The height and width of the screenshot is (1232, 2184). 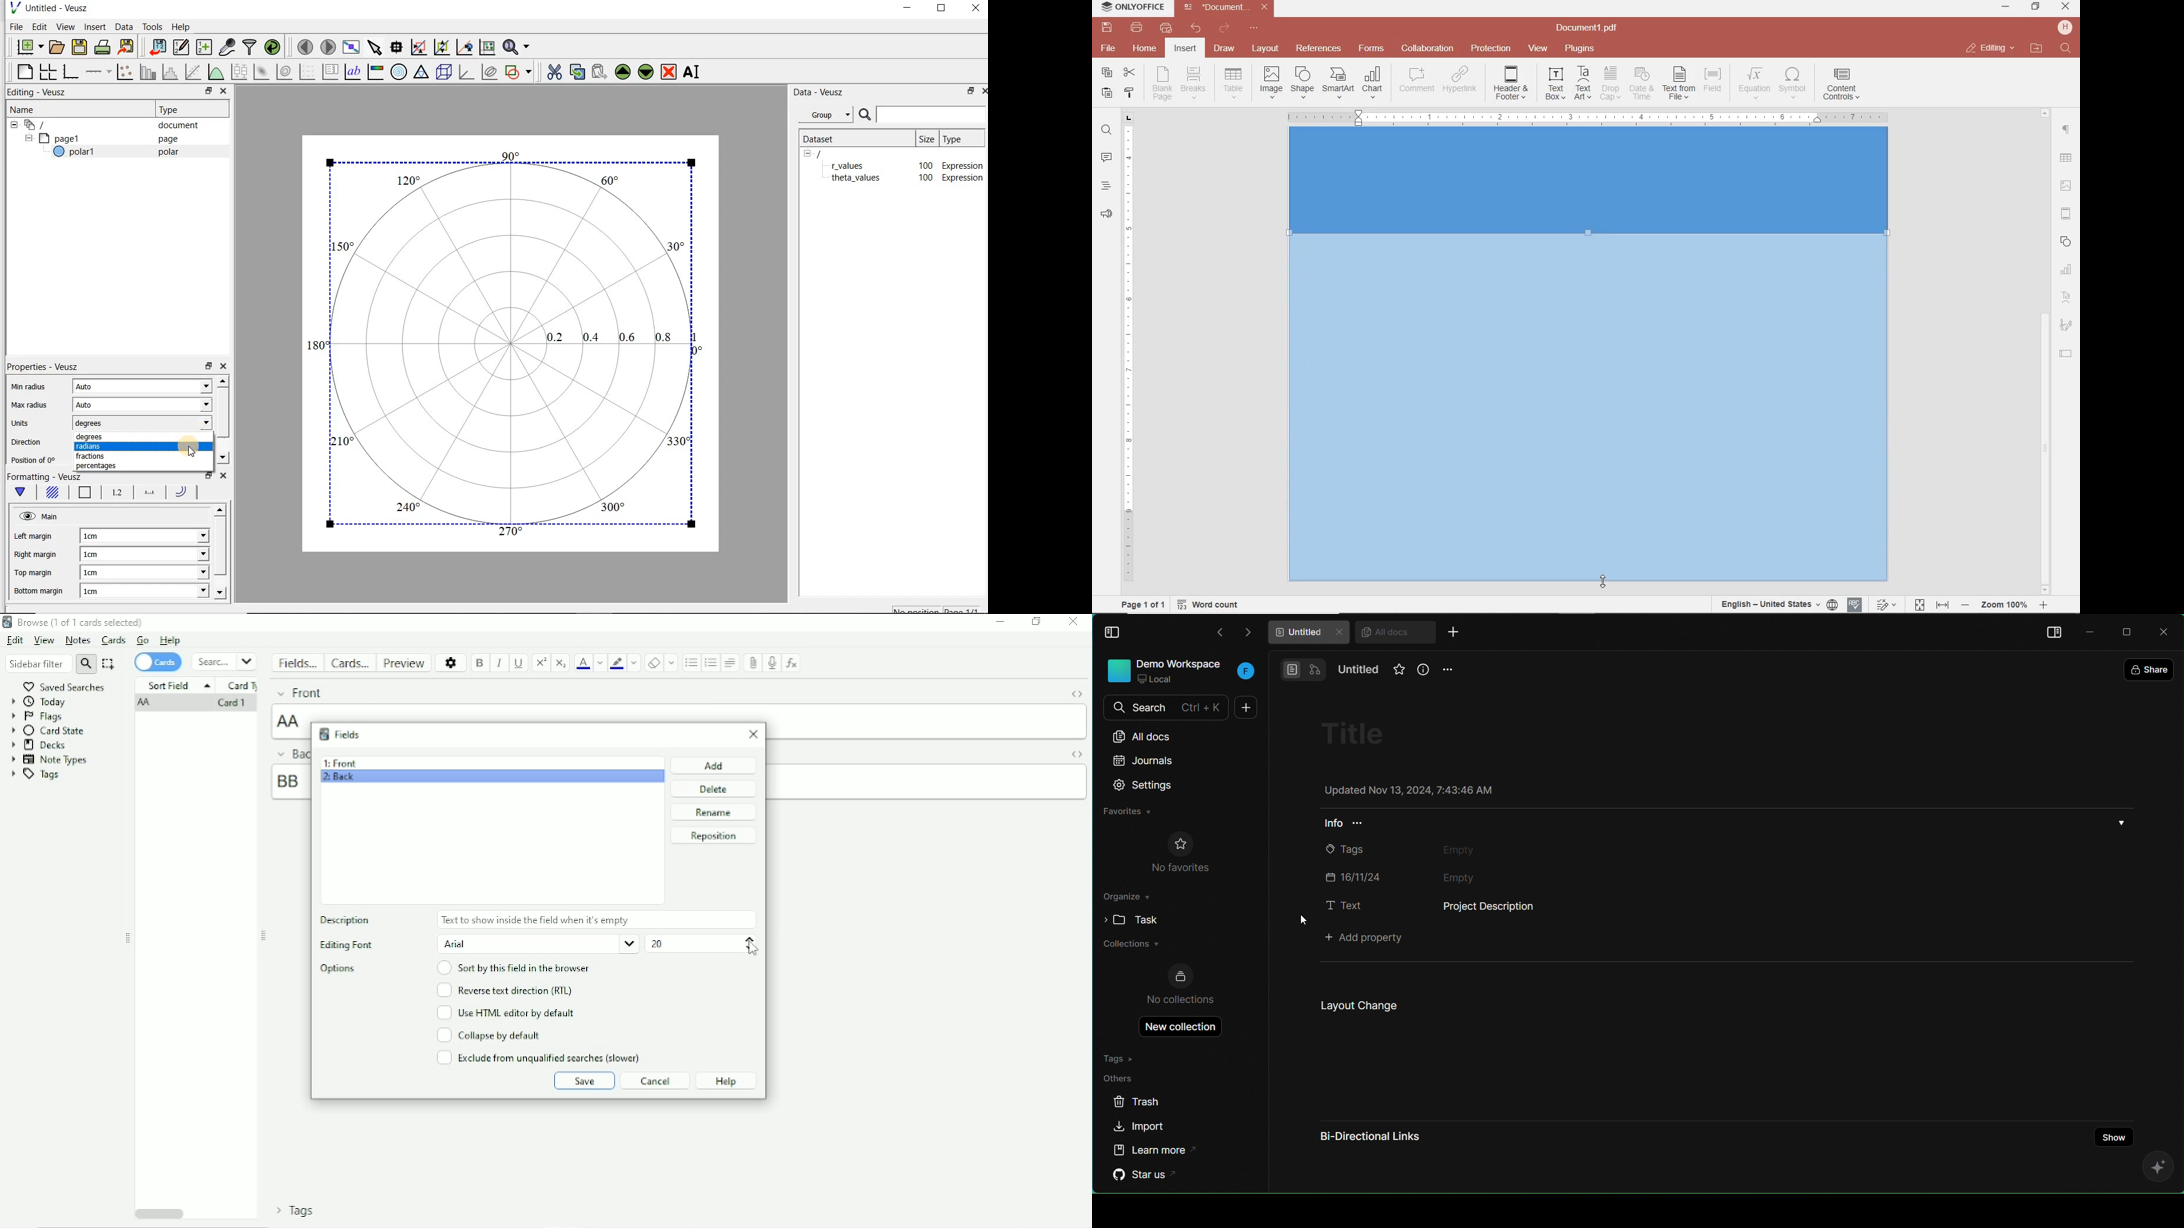 What do you see at coordinates (37, 717) in the screenshot?
I see `Flags` at bounding box center [37, 717].